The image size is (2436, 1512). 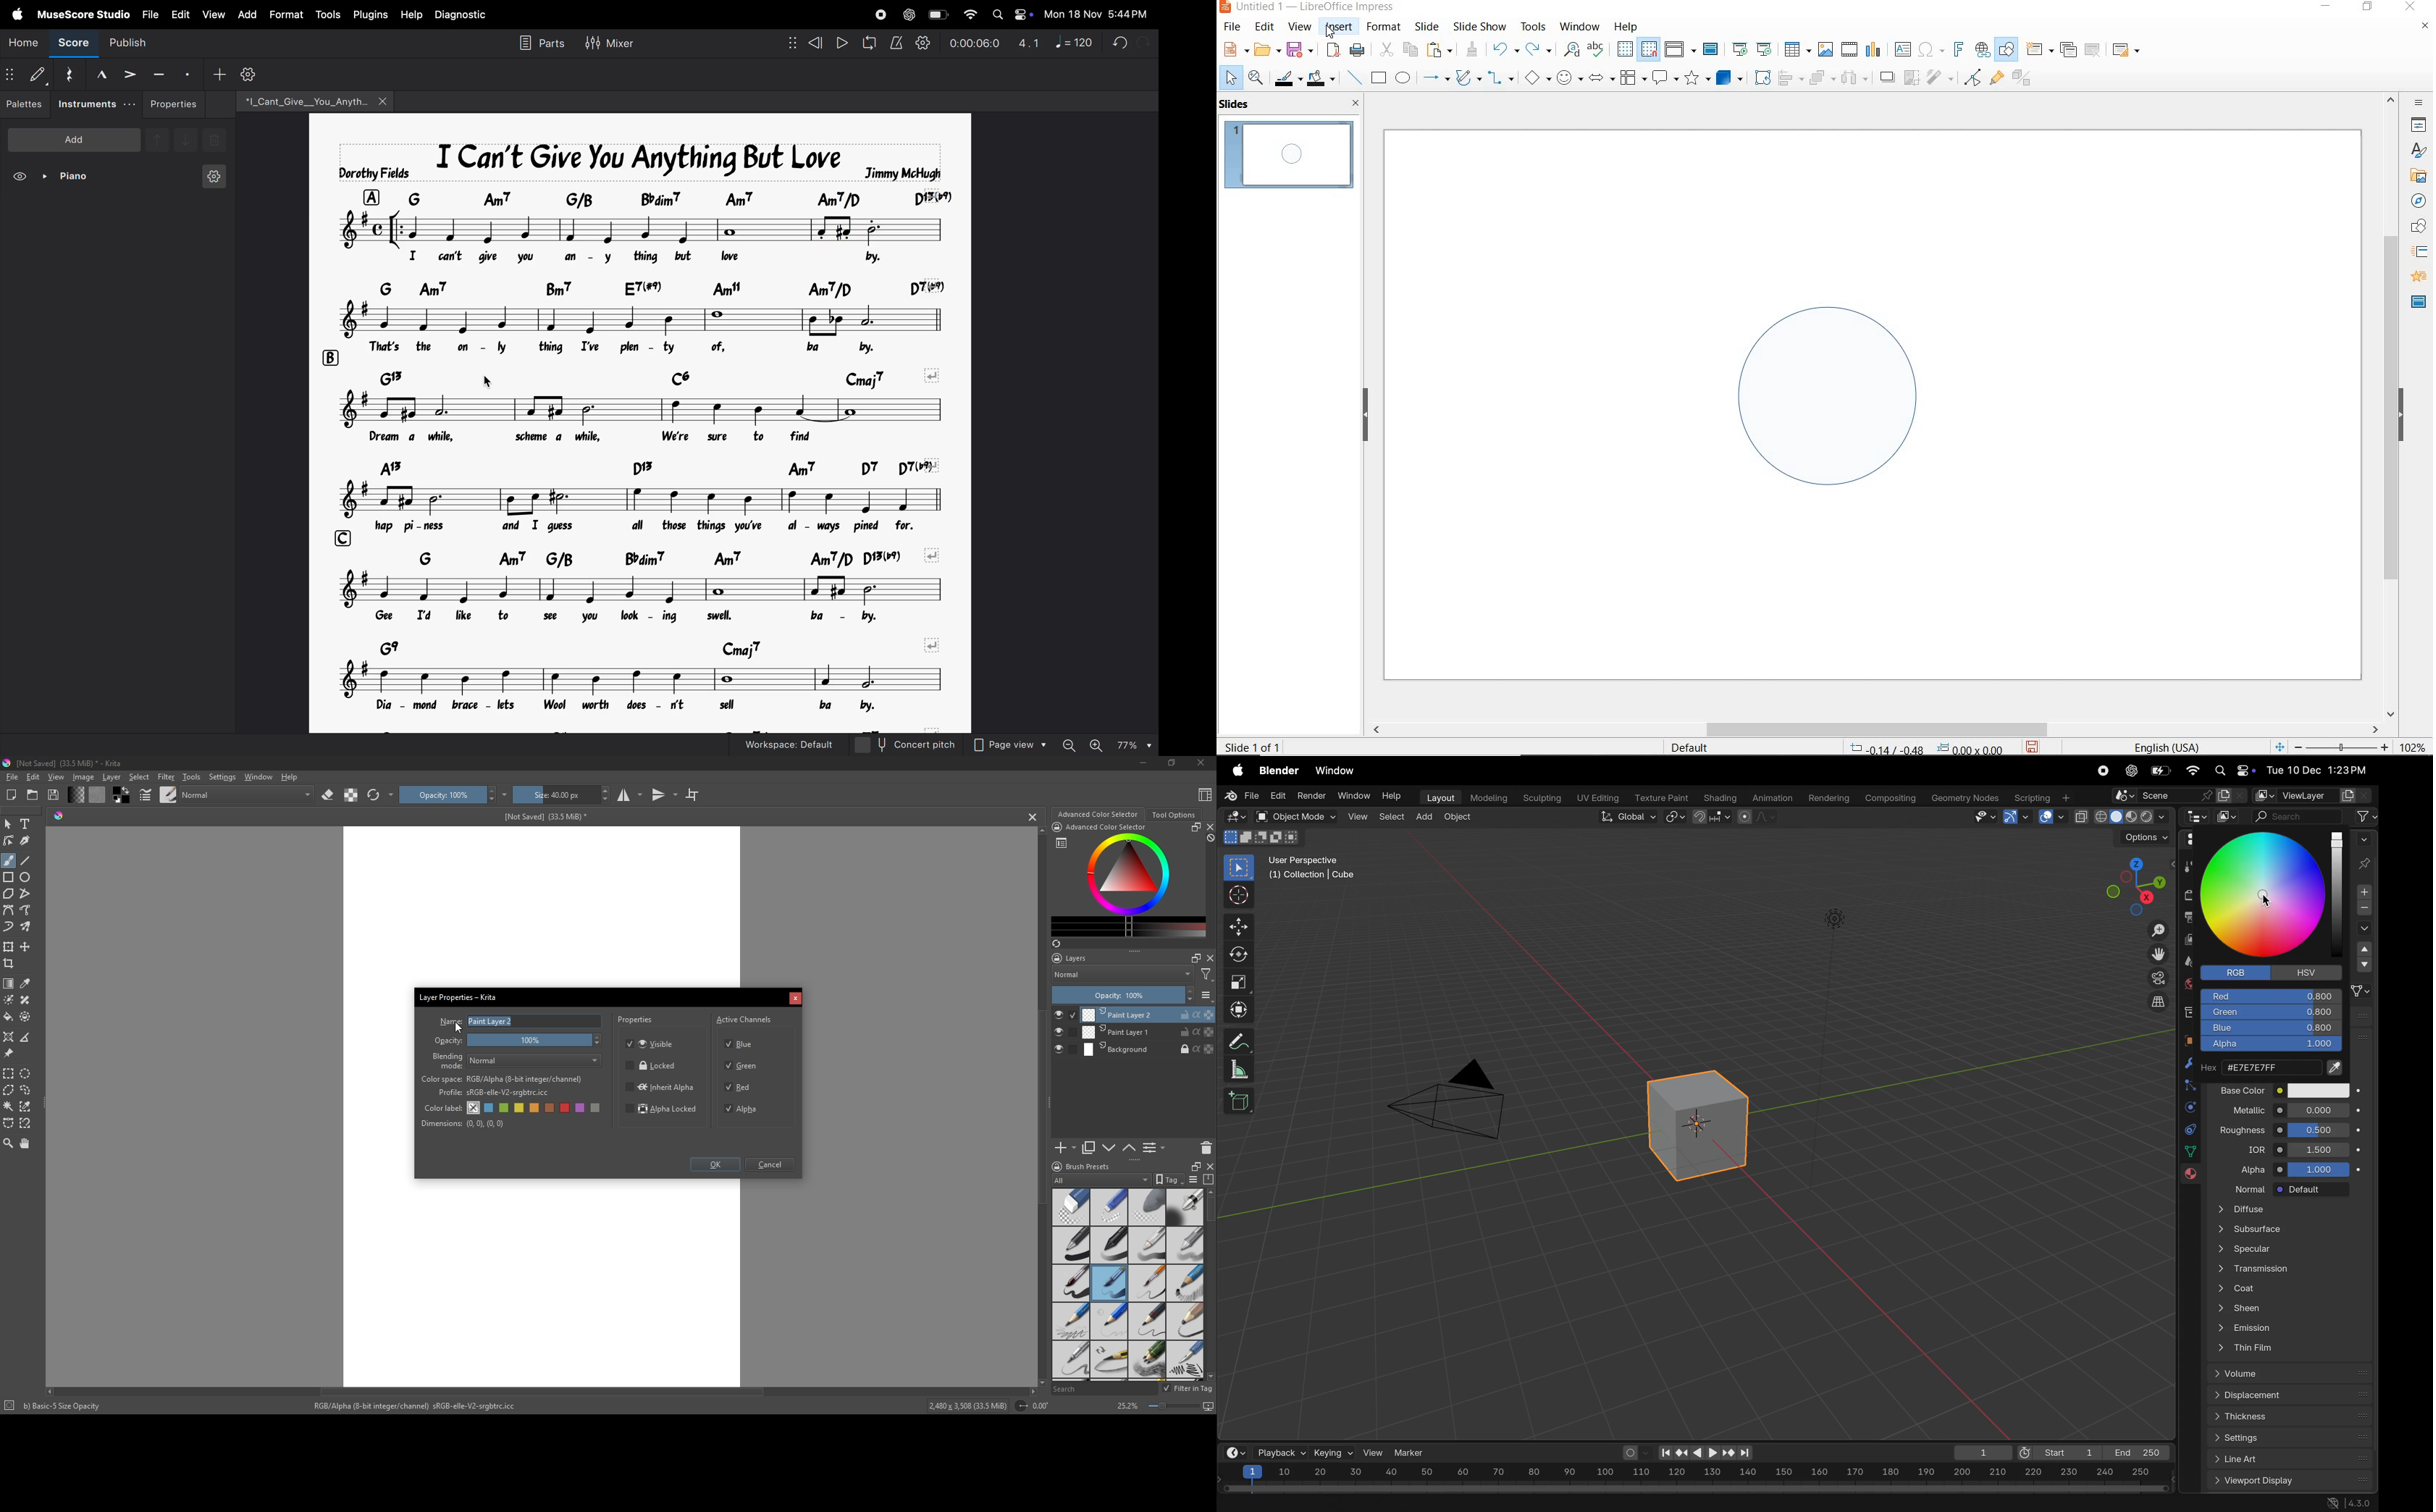 What do you see at coordinates (582, 1108) in the screenshot?
I see `purple` at bounding box center [582, 1108].